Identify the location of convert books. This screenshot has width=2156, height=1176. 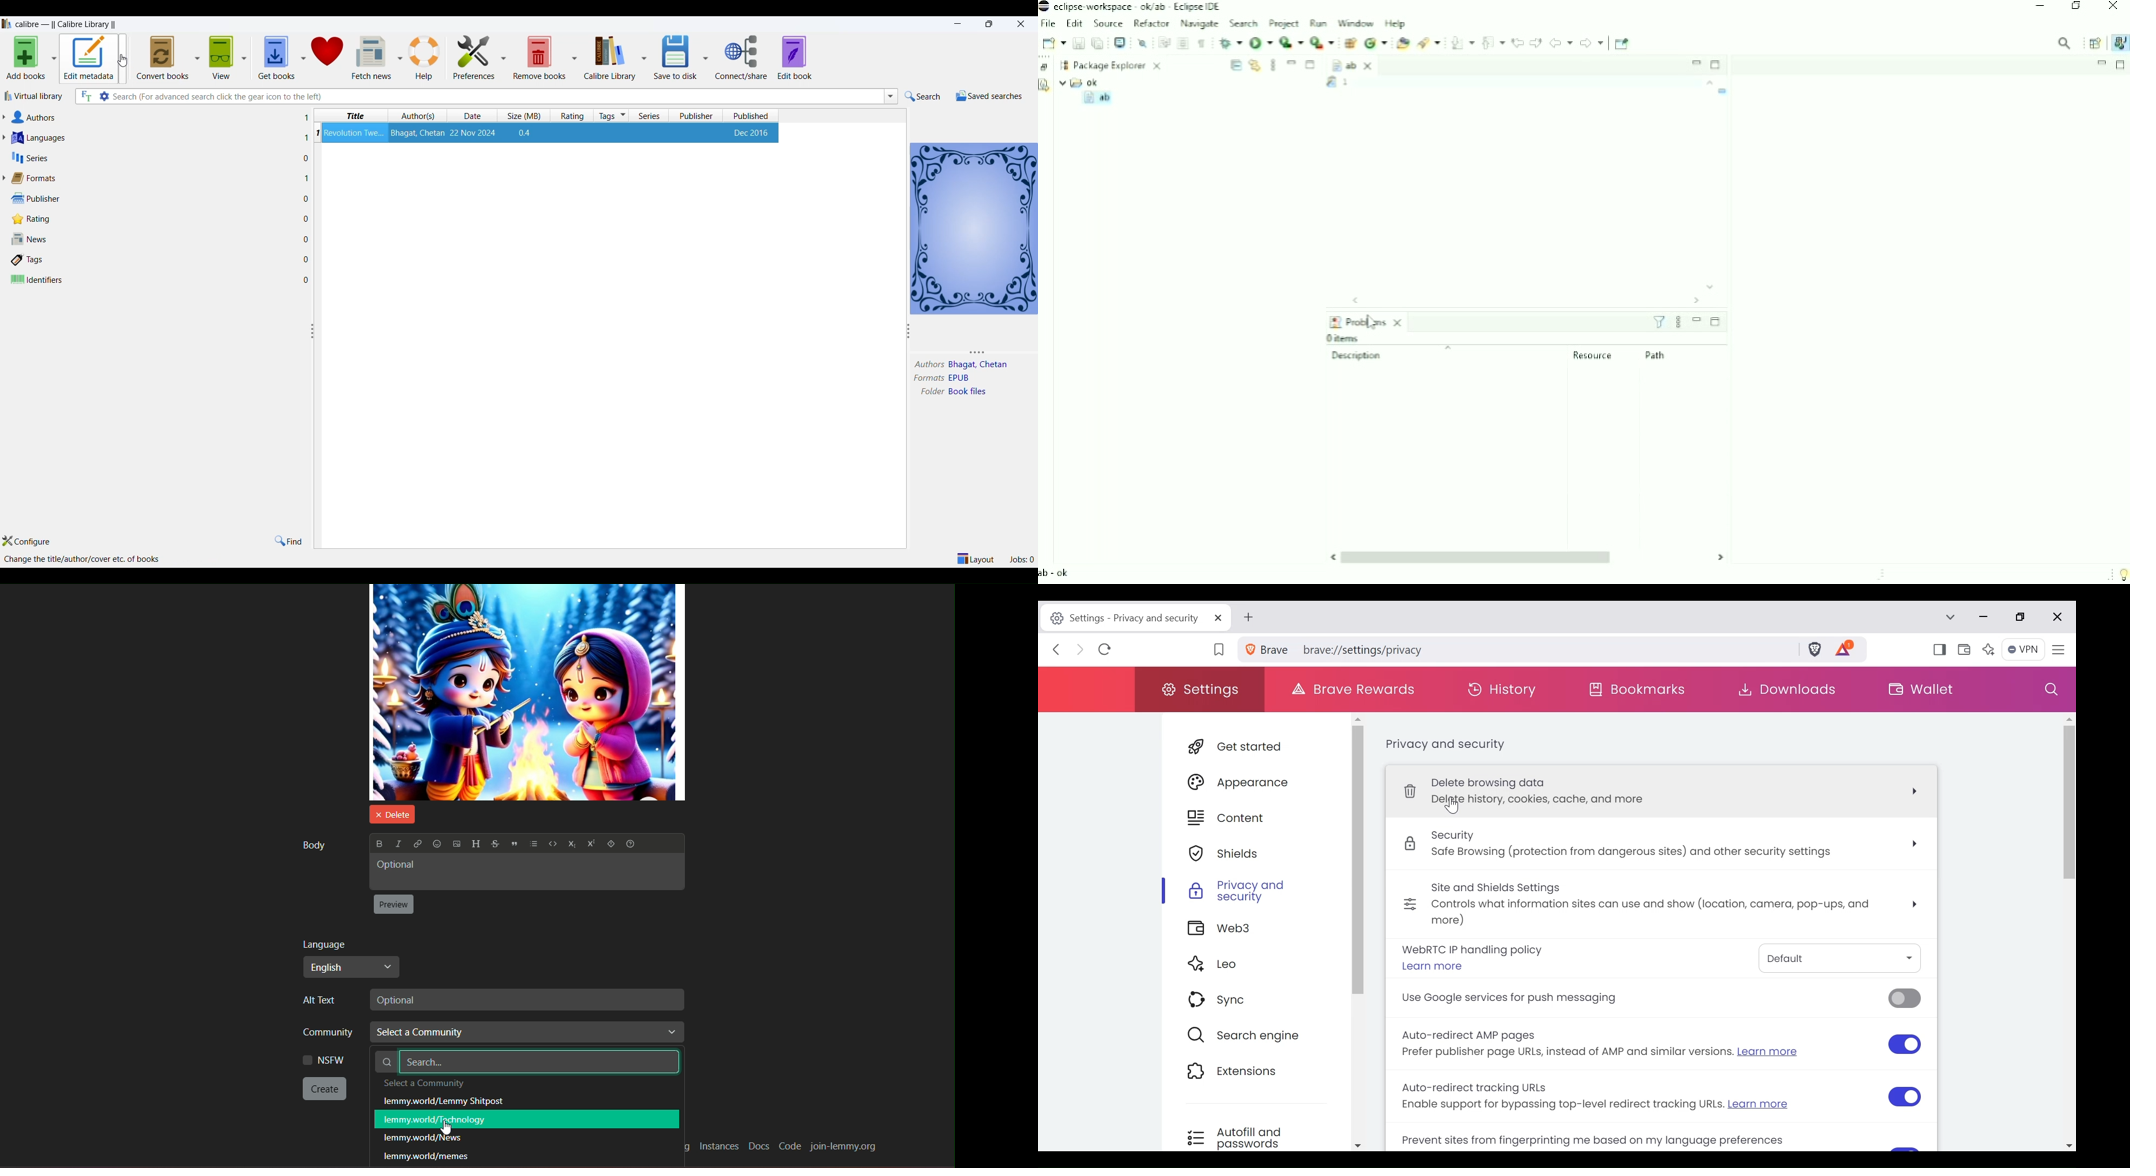
(162, 56).